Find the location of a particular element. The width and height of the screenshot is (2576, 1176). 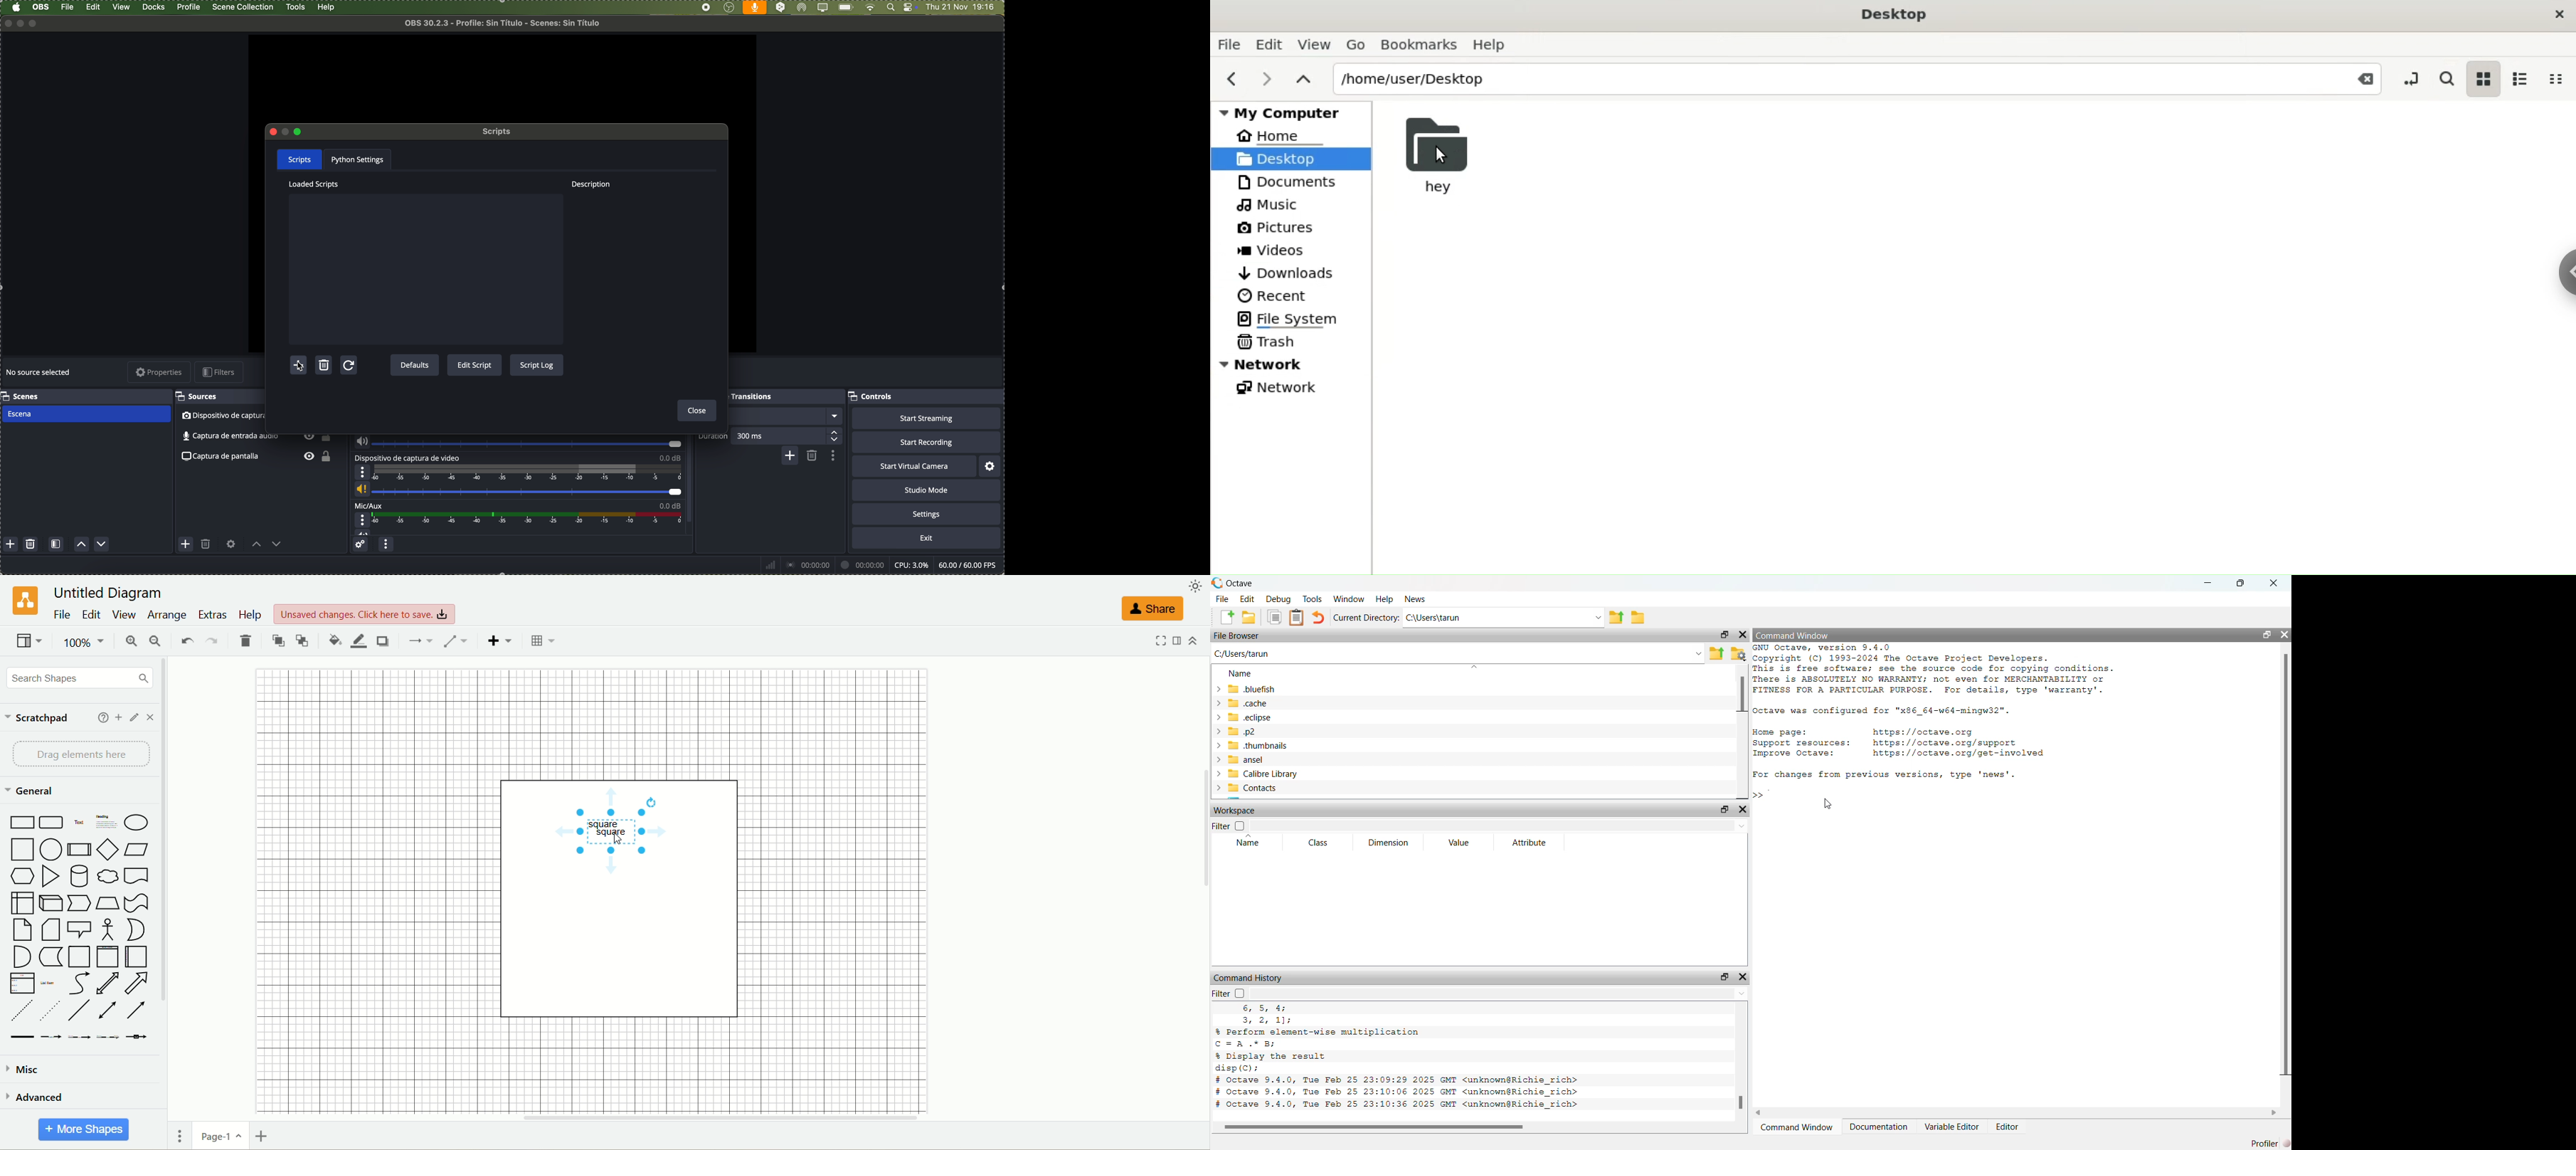

redo is located at coordinates (209, 642).